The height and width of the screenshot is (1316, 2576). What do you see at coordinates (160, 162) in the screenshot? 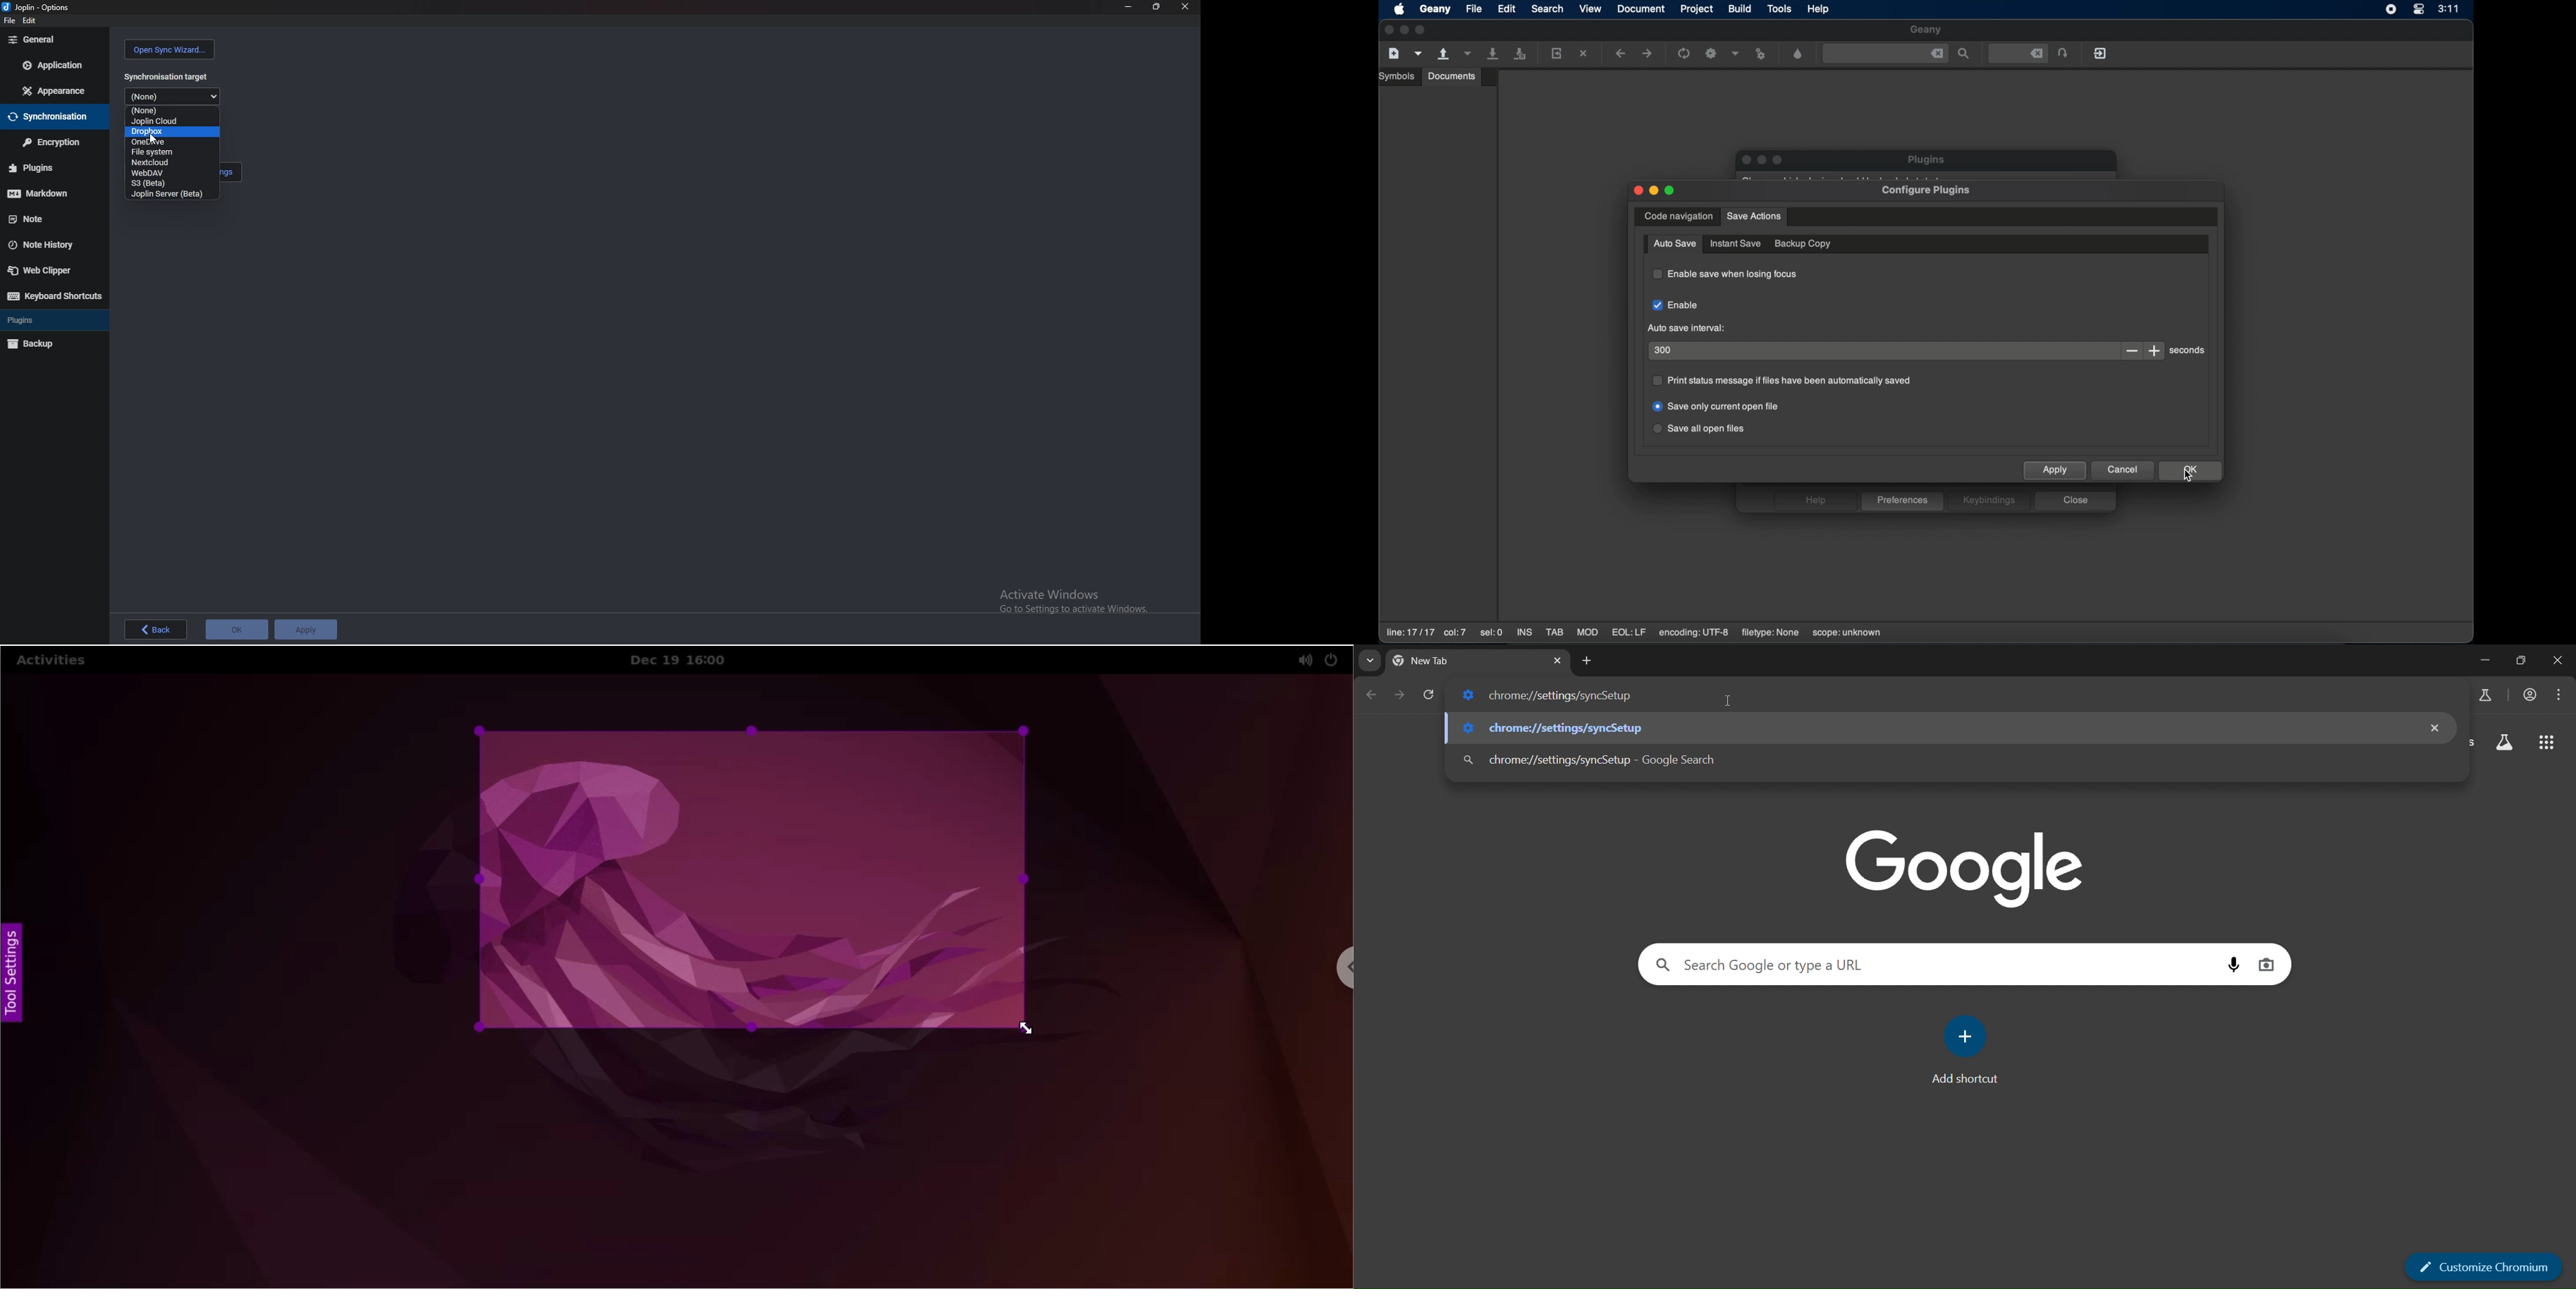
I see `nextcloud` at bounding box center [160, 162].